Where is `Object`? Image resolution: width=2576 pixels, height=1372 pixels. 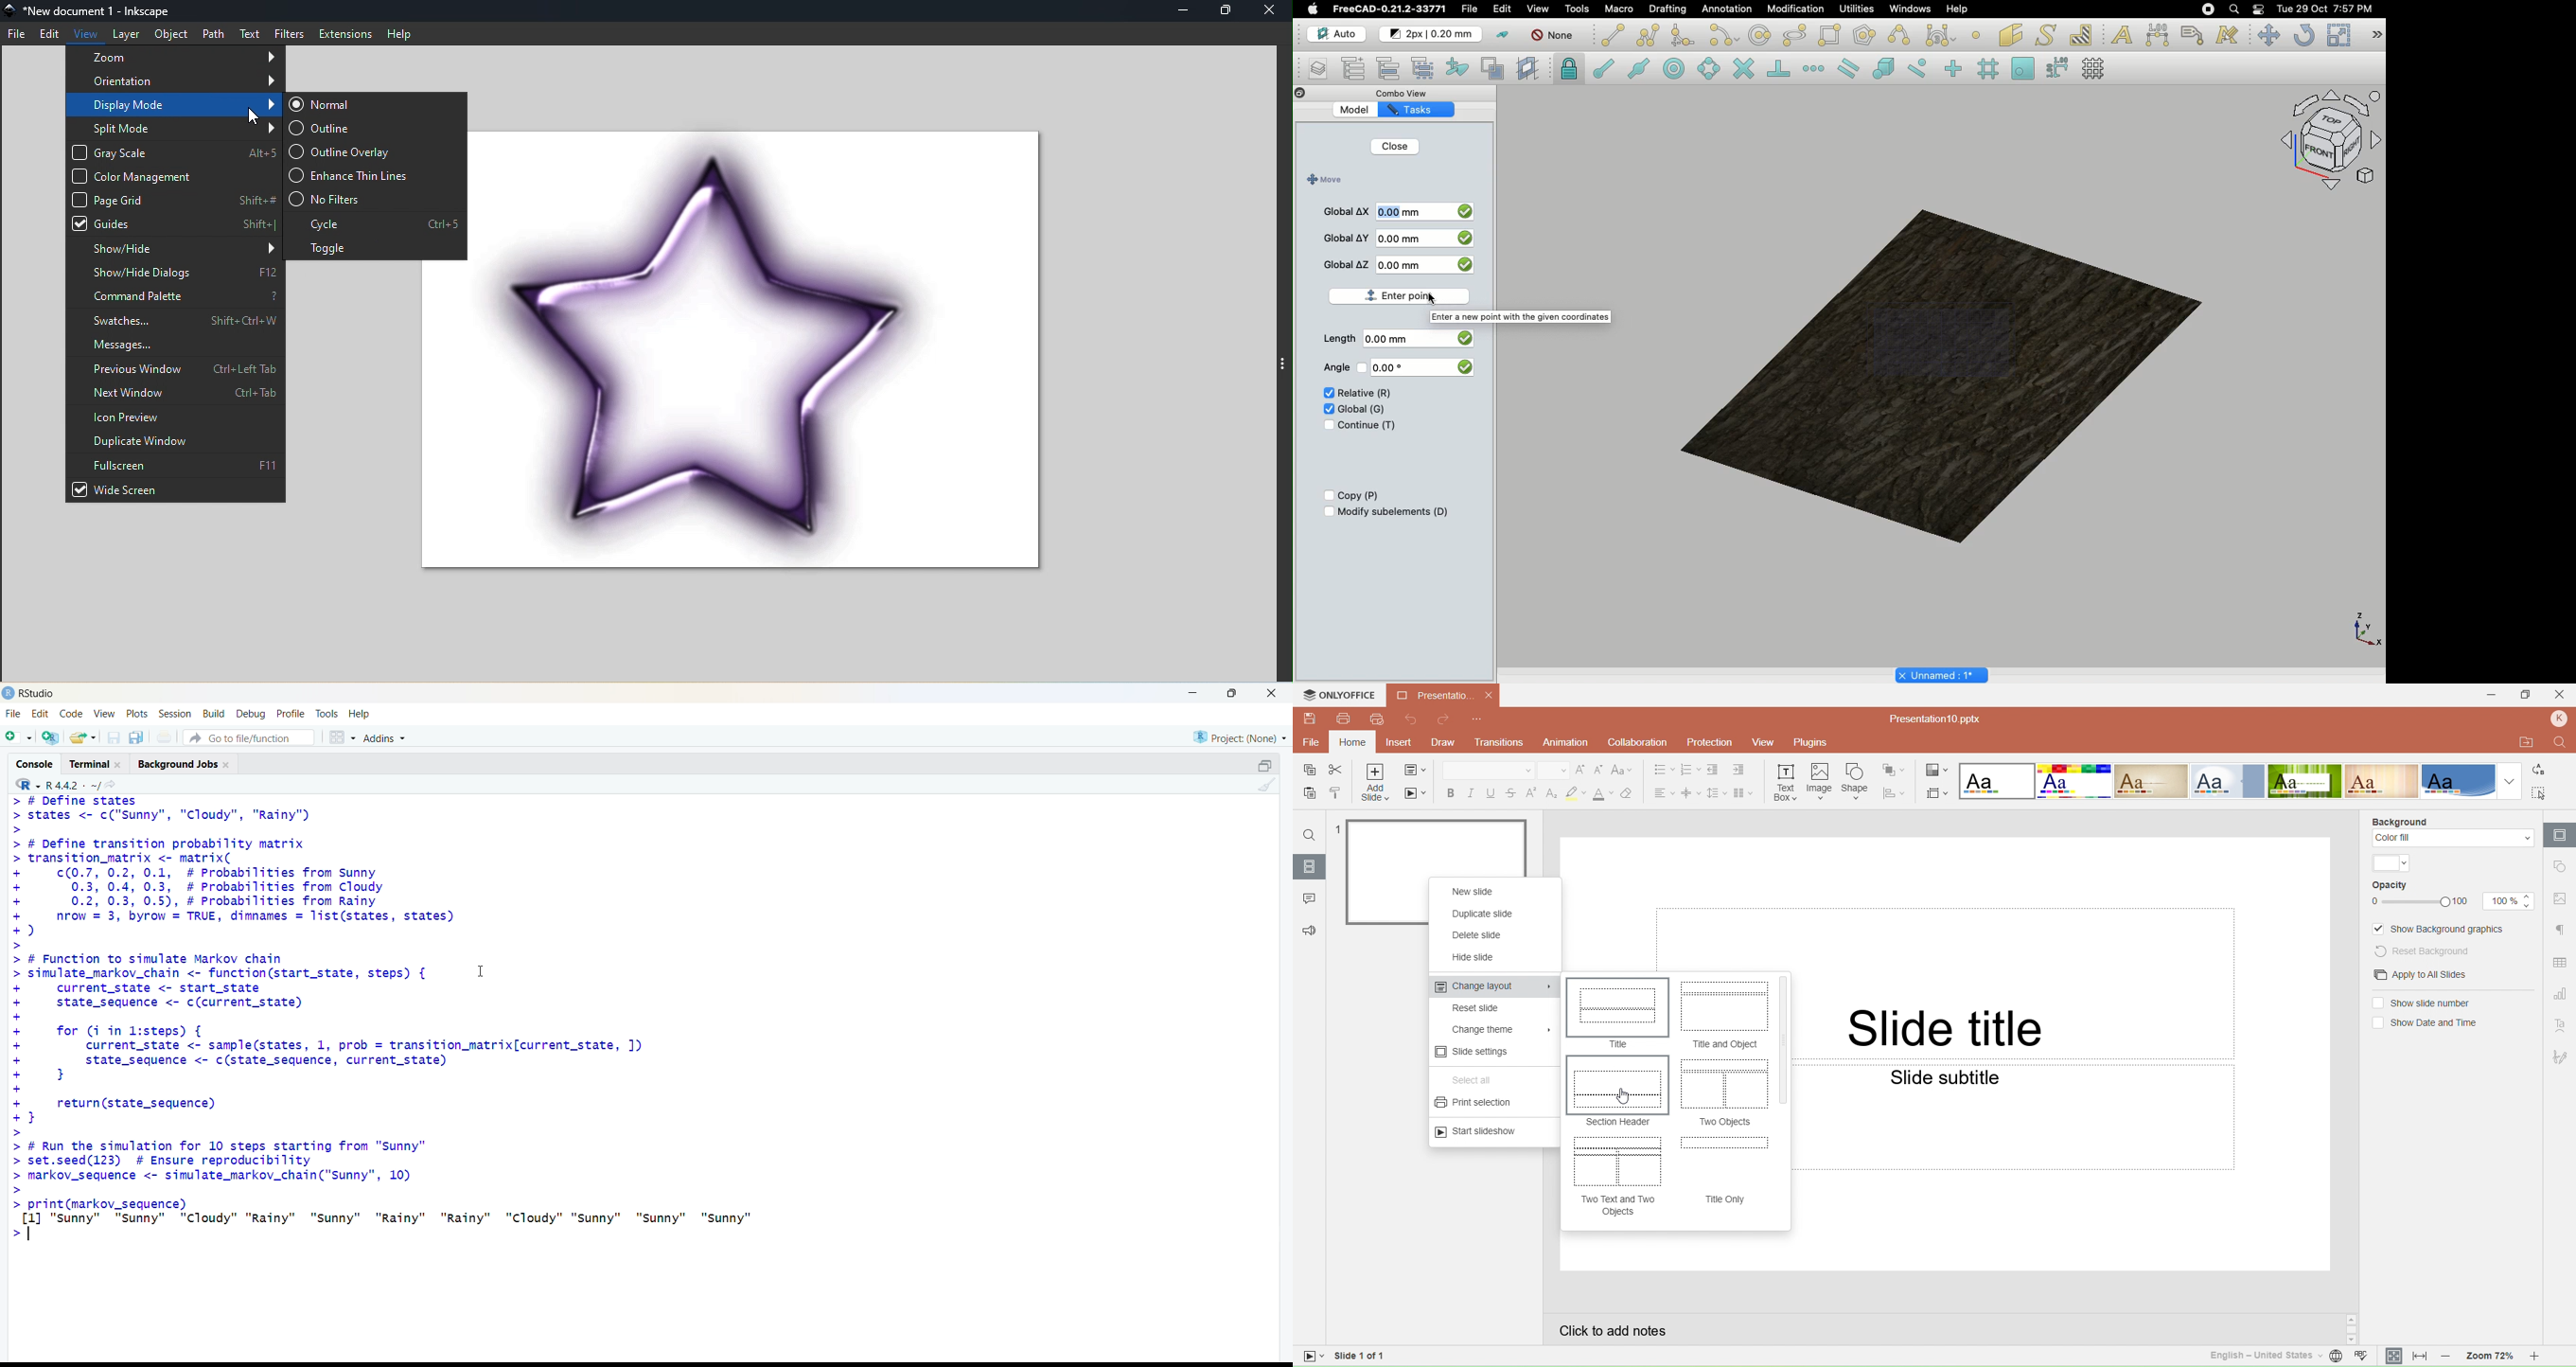 Object is located at coordinates (170, 33).